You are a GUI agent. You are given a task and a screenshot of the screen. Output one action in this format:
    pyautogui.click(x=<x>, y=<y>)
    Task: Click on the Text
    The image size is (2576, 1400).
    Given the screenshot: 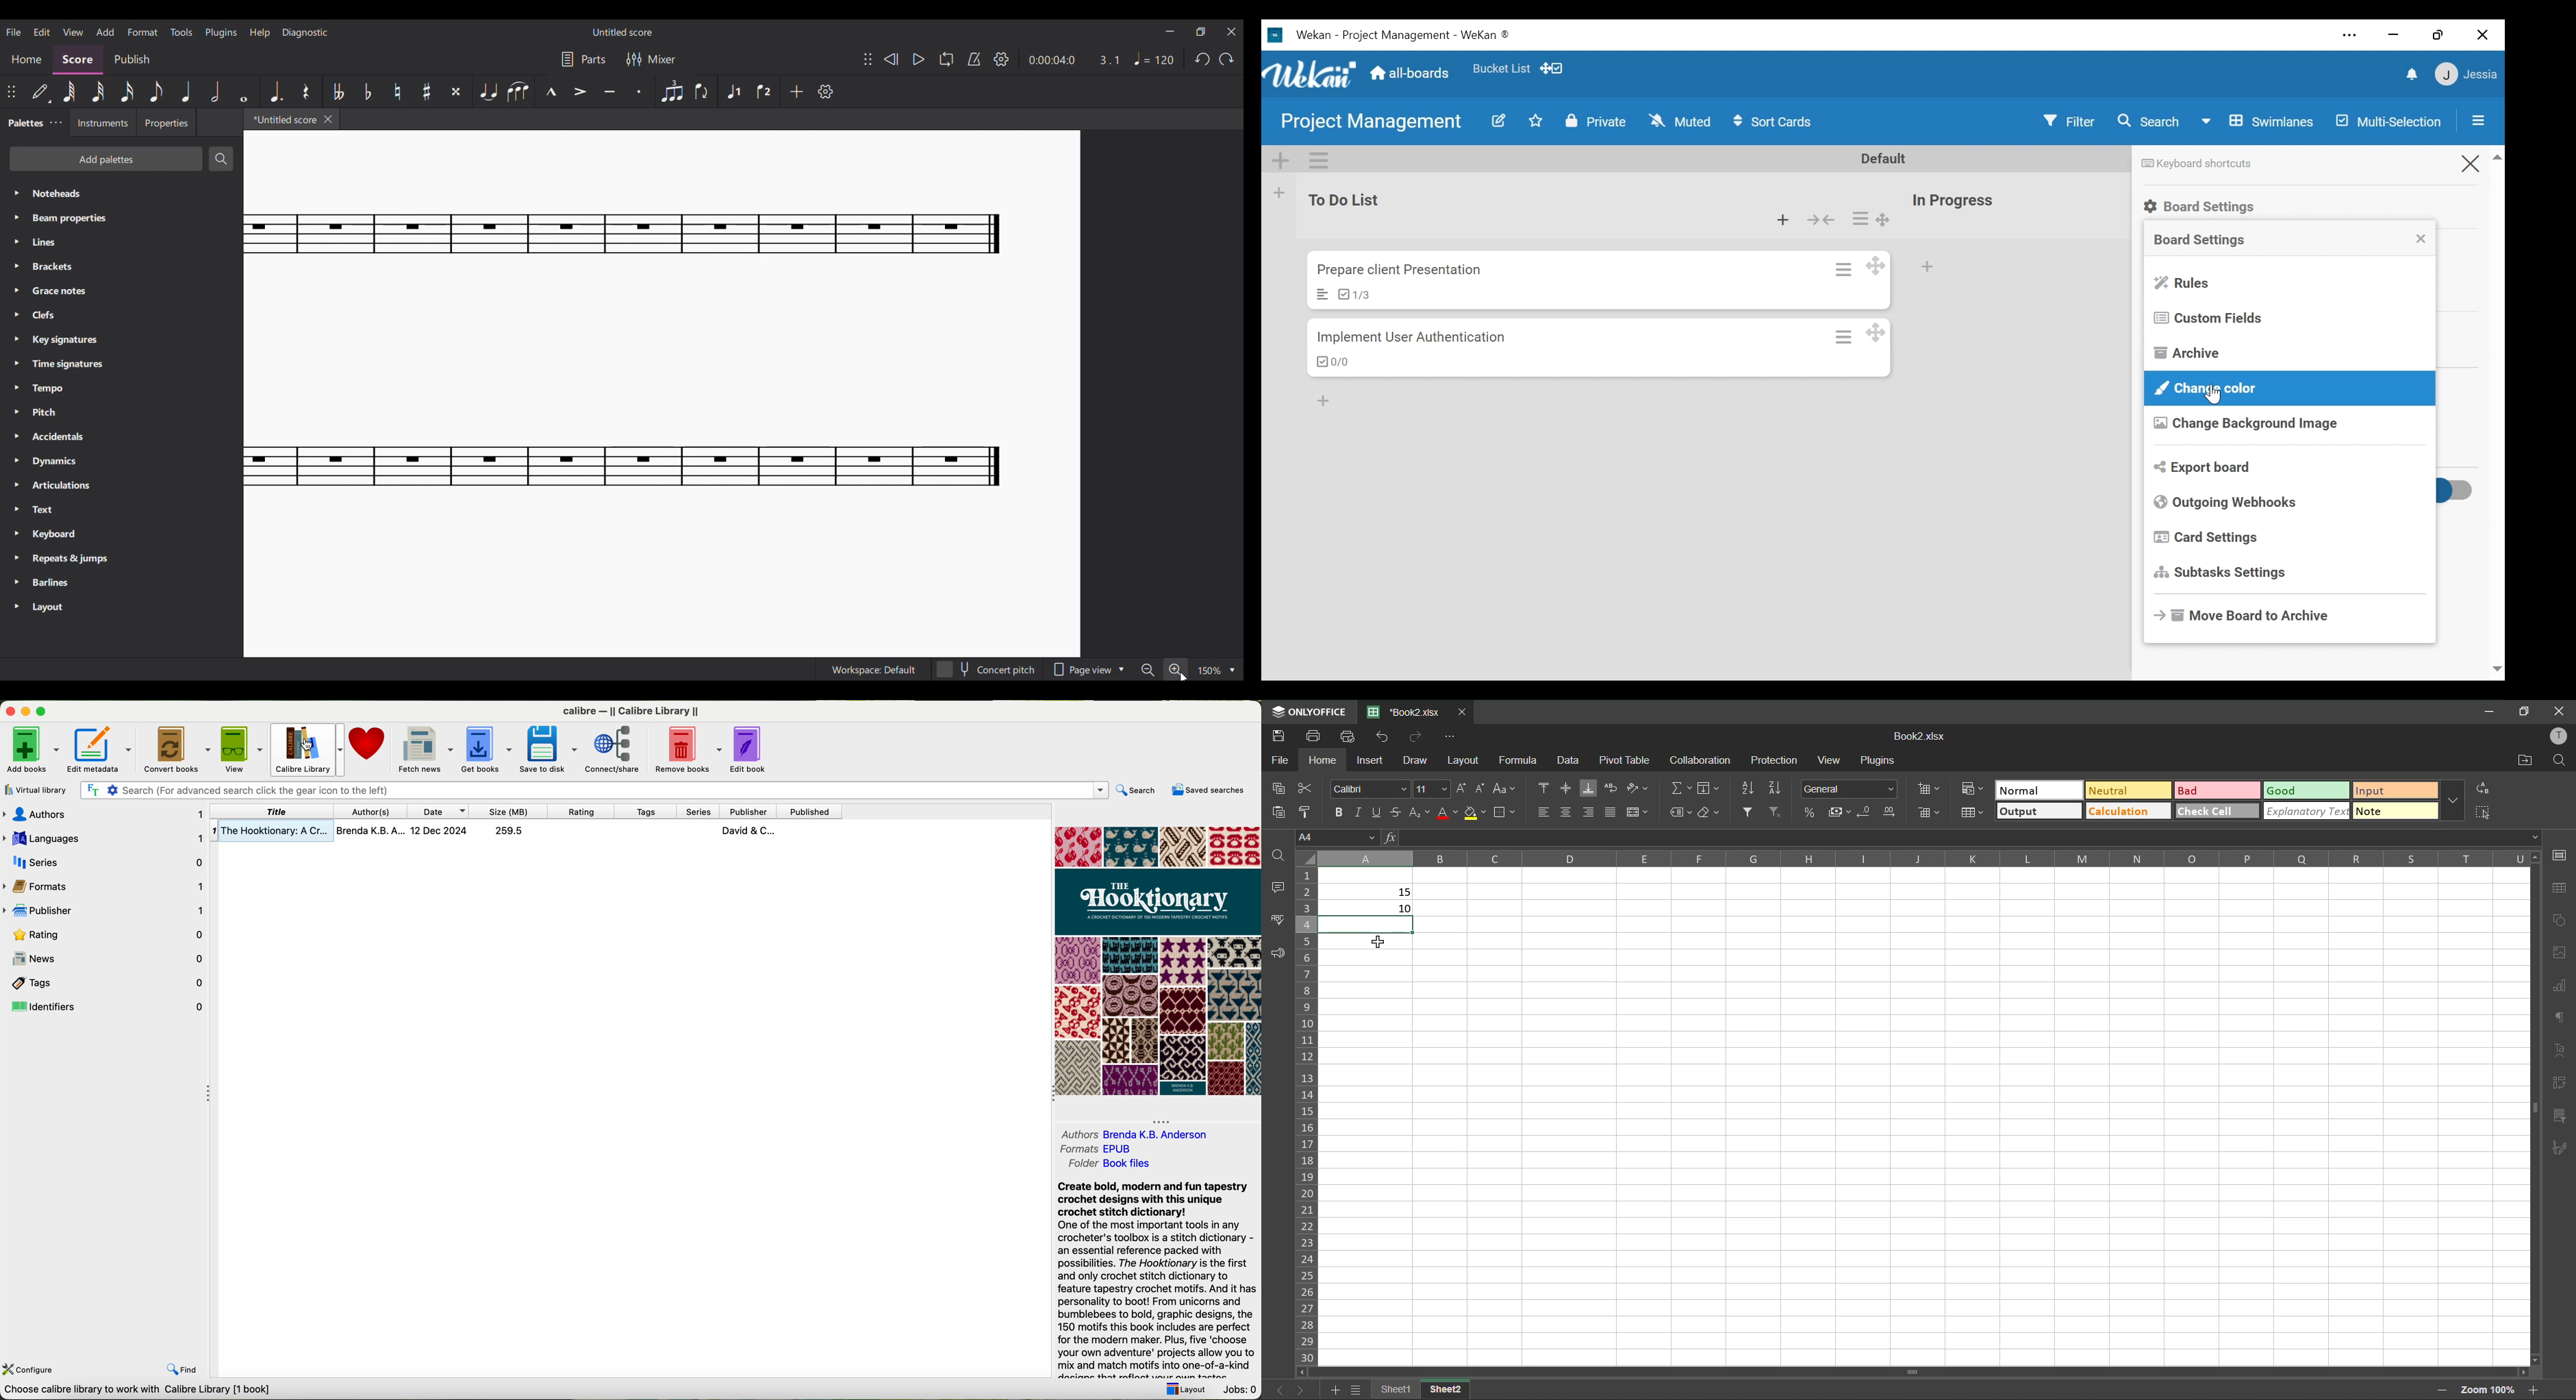 What is the action you would take?
    pyautogui.click(x=121, y=509)
    